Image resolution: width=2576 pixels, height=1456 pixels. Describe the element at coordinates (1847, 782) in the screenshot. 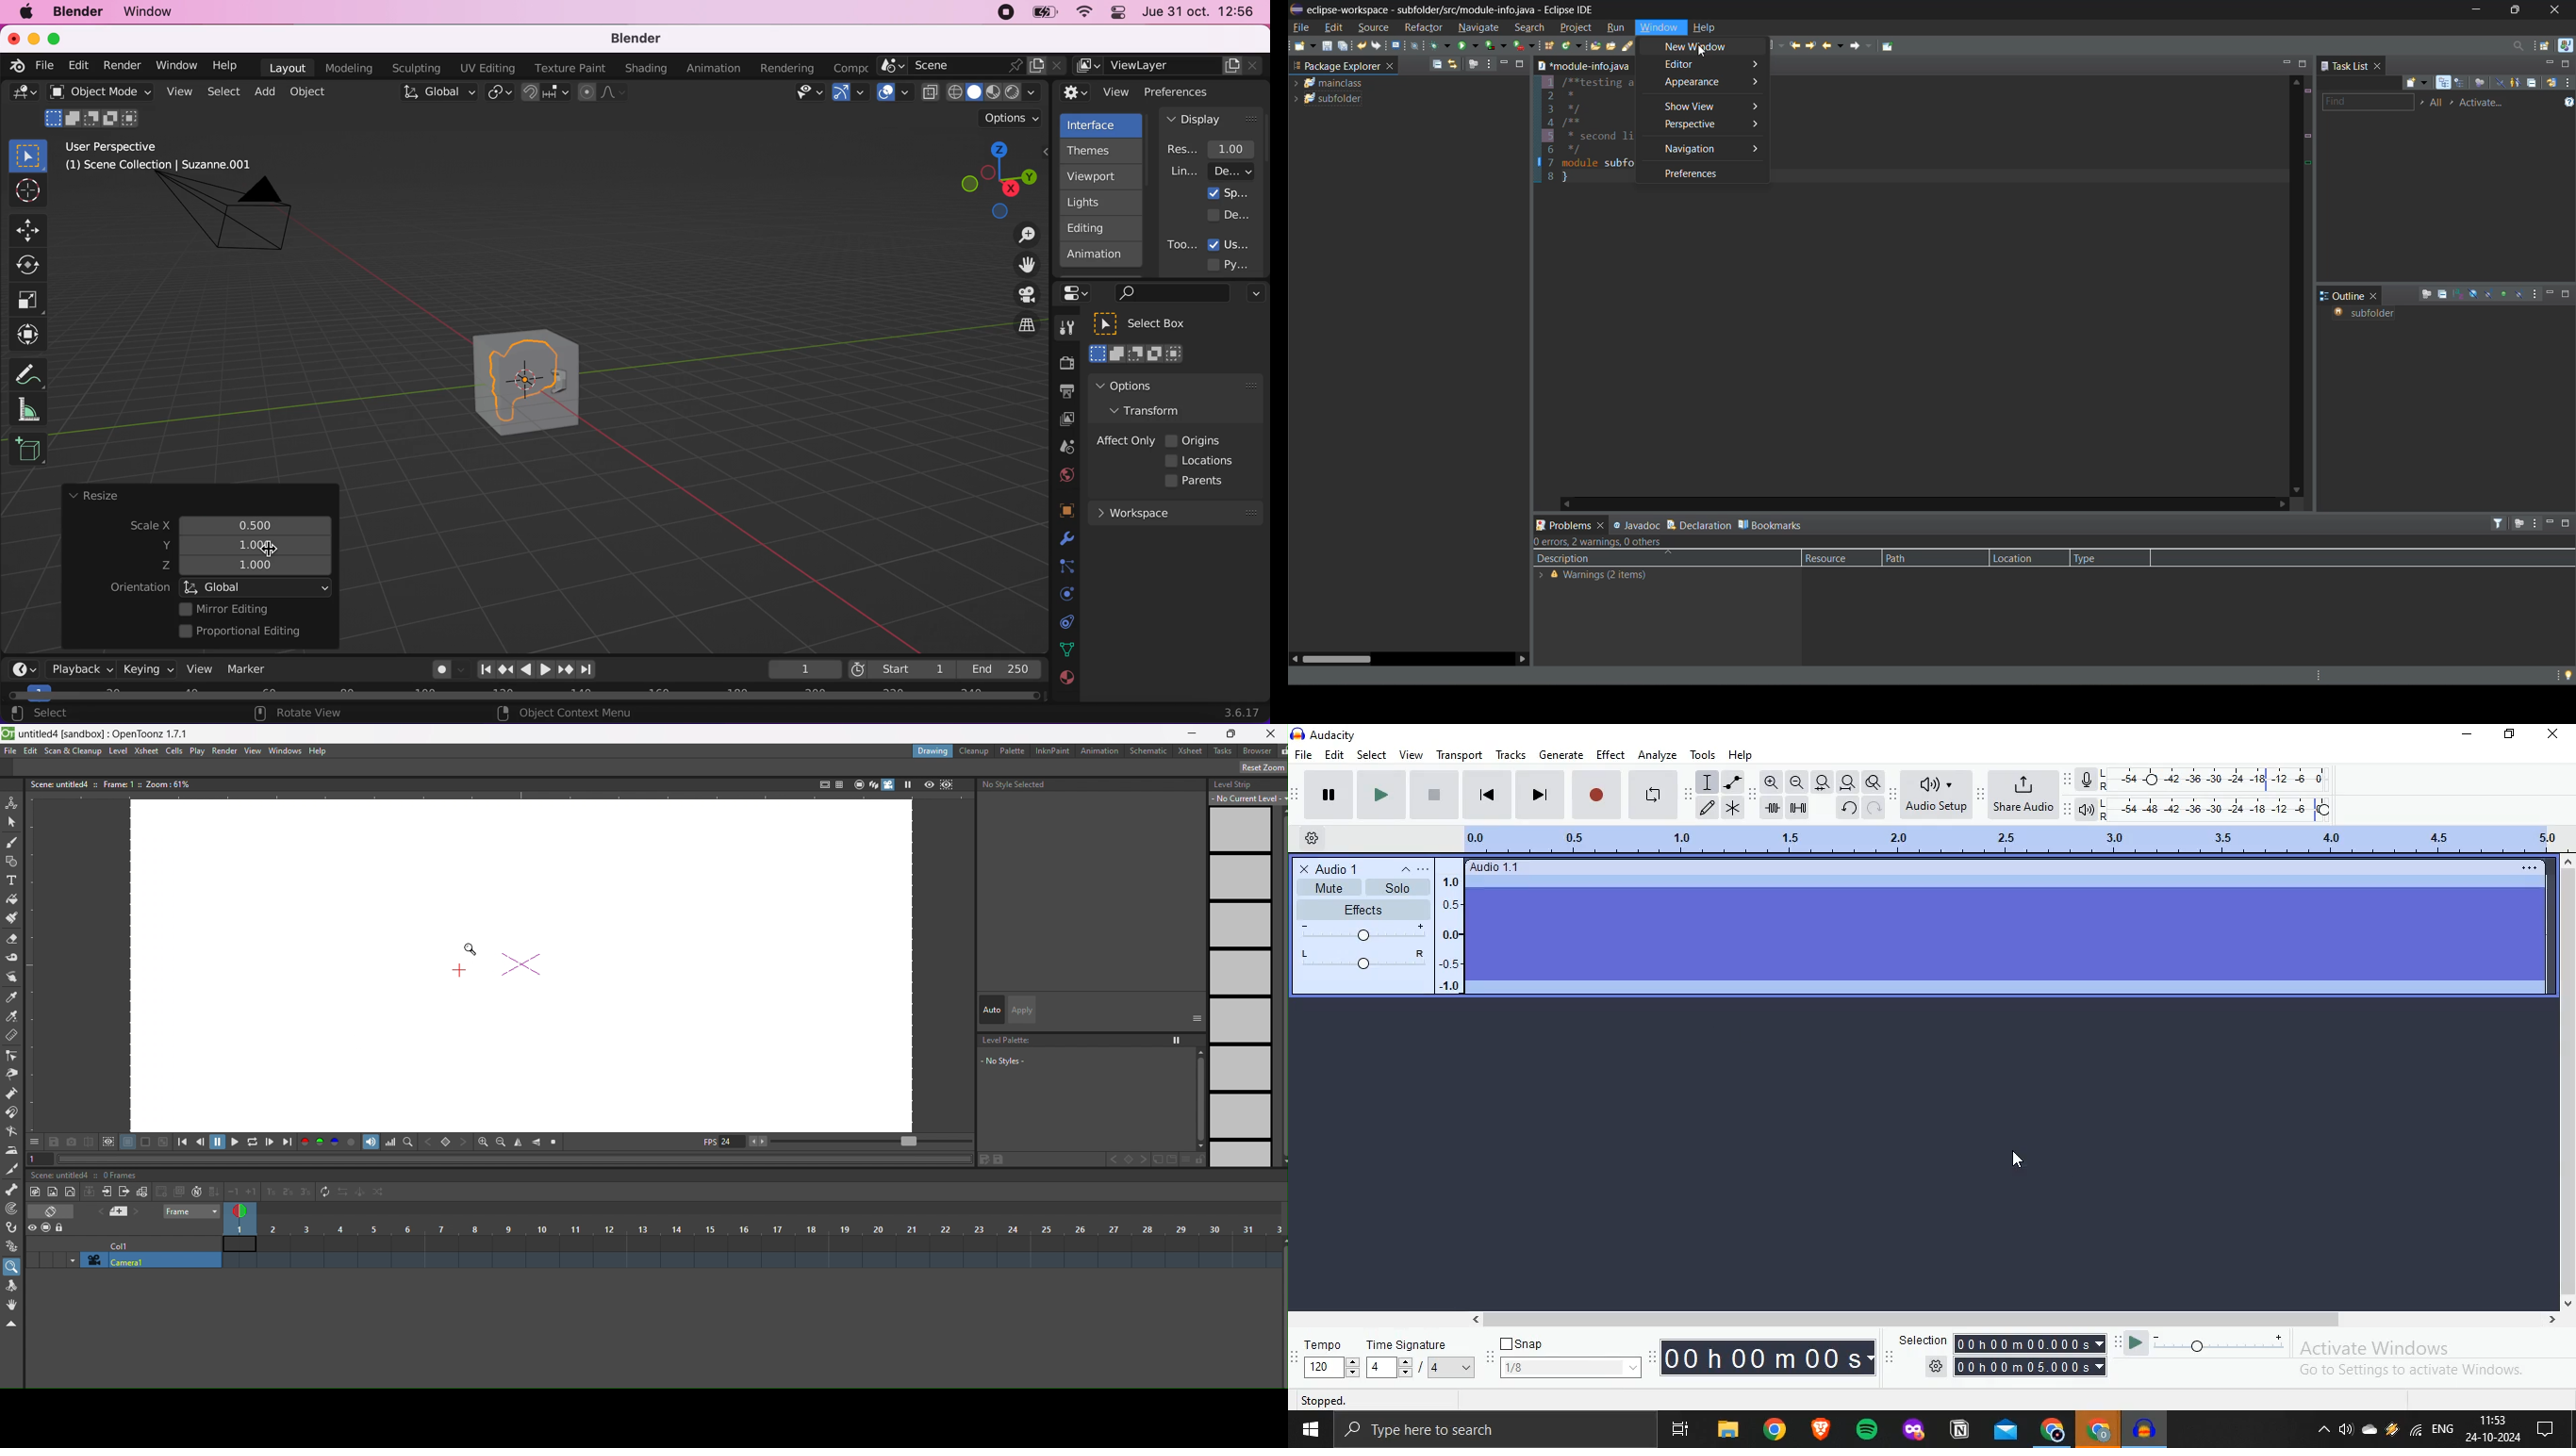

I see `Fit Project` at that location.